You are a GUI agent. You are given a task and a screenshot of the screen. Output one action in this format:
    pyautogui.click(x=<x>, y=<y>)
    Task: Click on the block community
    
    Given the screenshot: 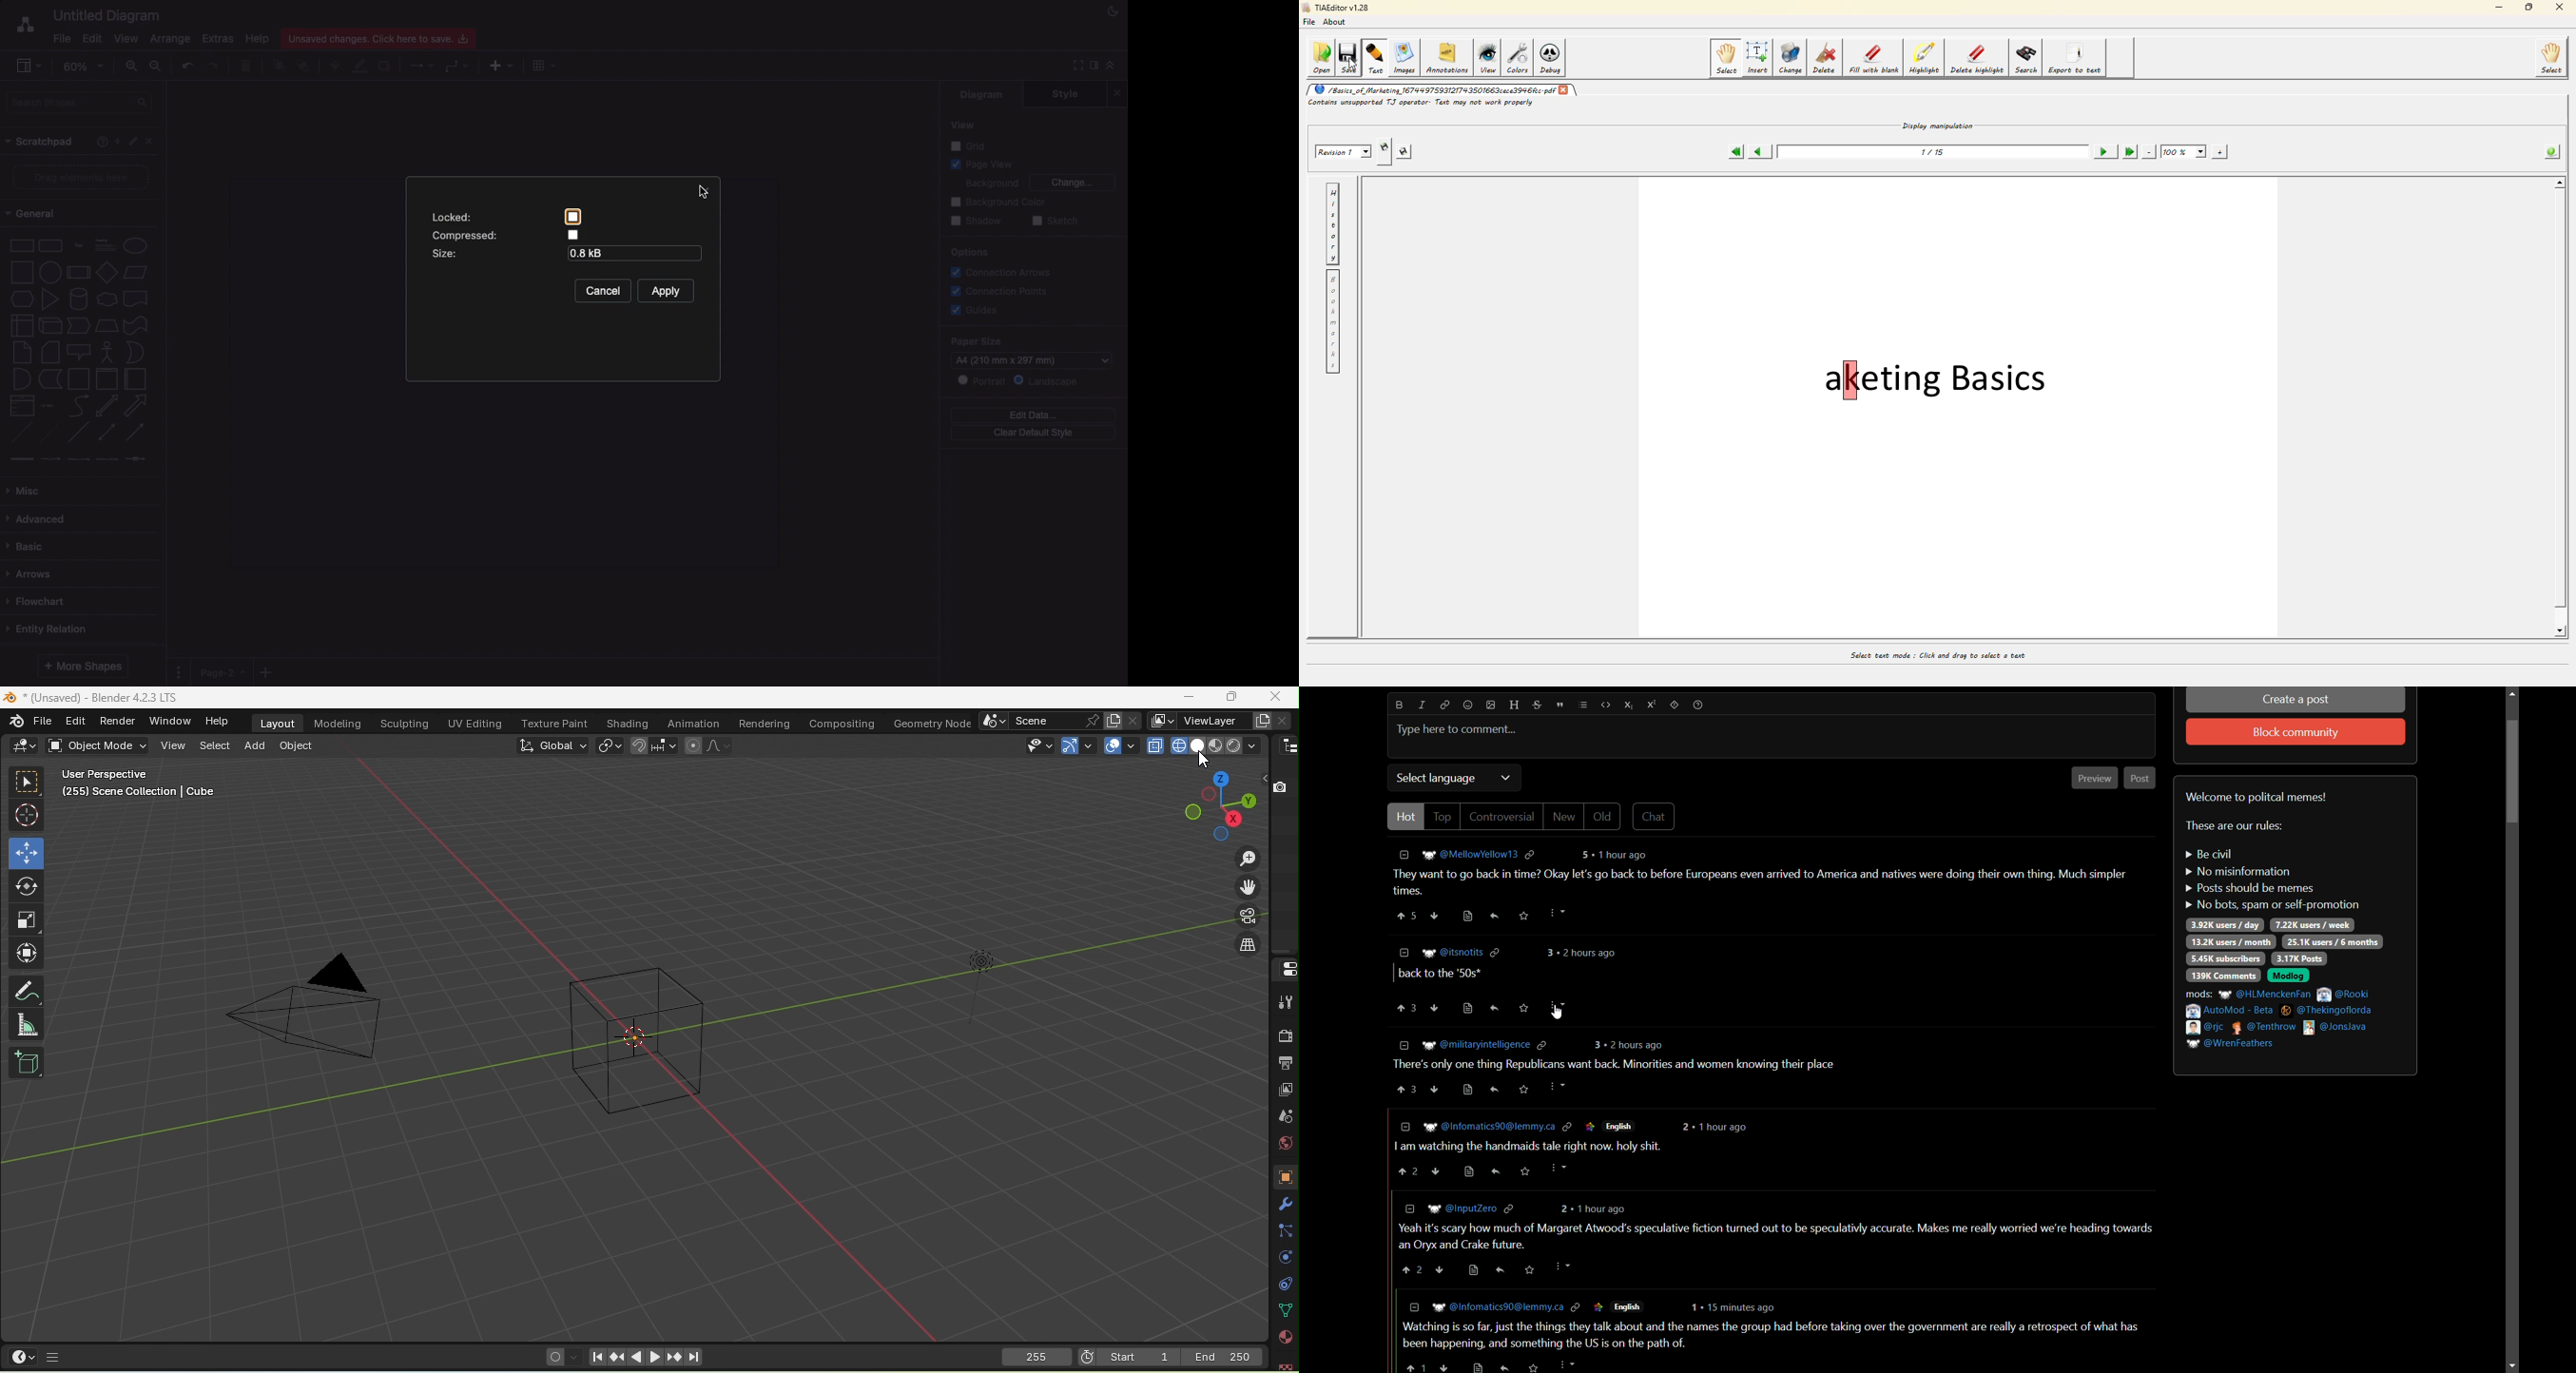 What is the action you would take?
    pyautogui.click(x=2298, y=733)
    